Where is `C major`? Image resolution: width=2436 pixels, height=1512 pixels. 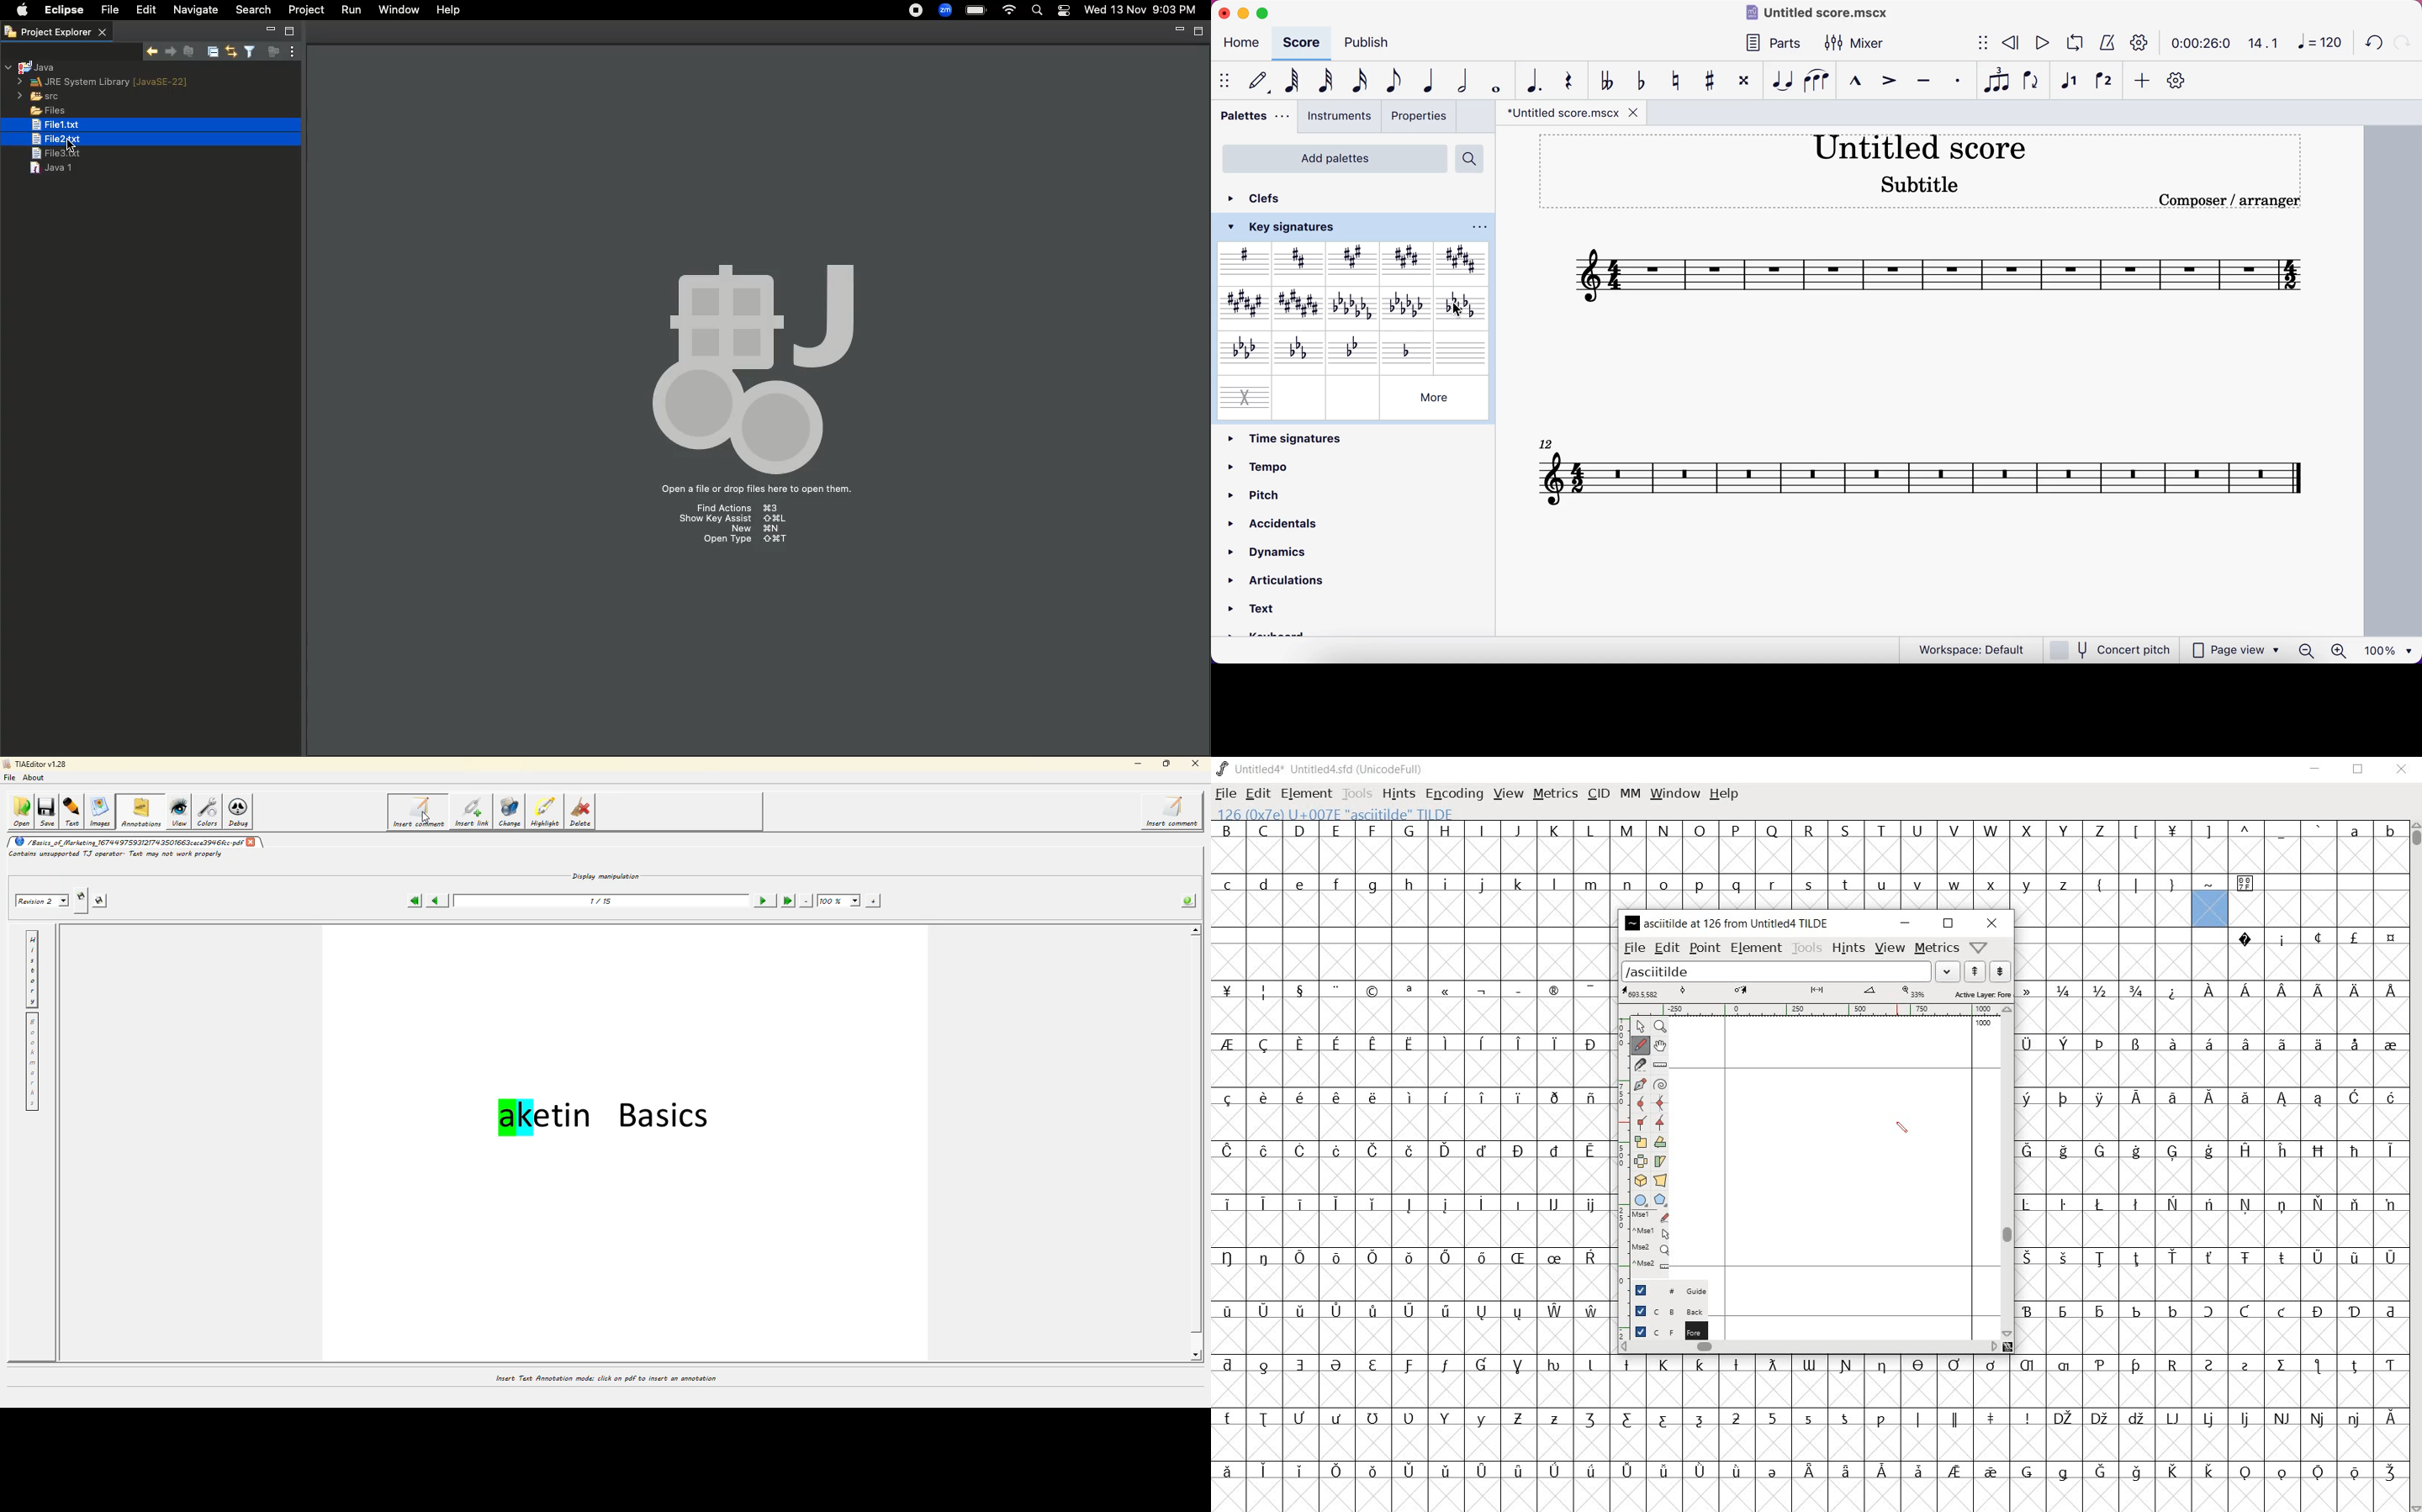
C major is located at coordinates (1300, 307).